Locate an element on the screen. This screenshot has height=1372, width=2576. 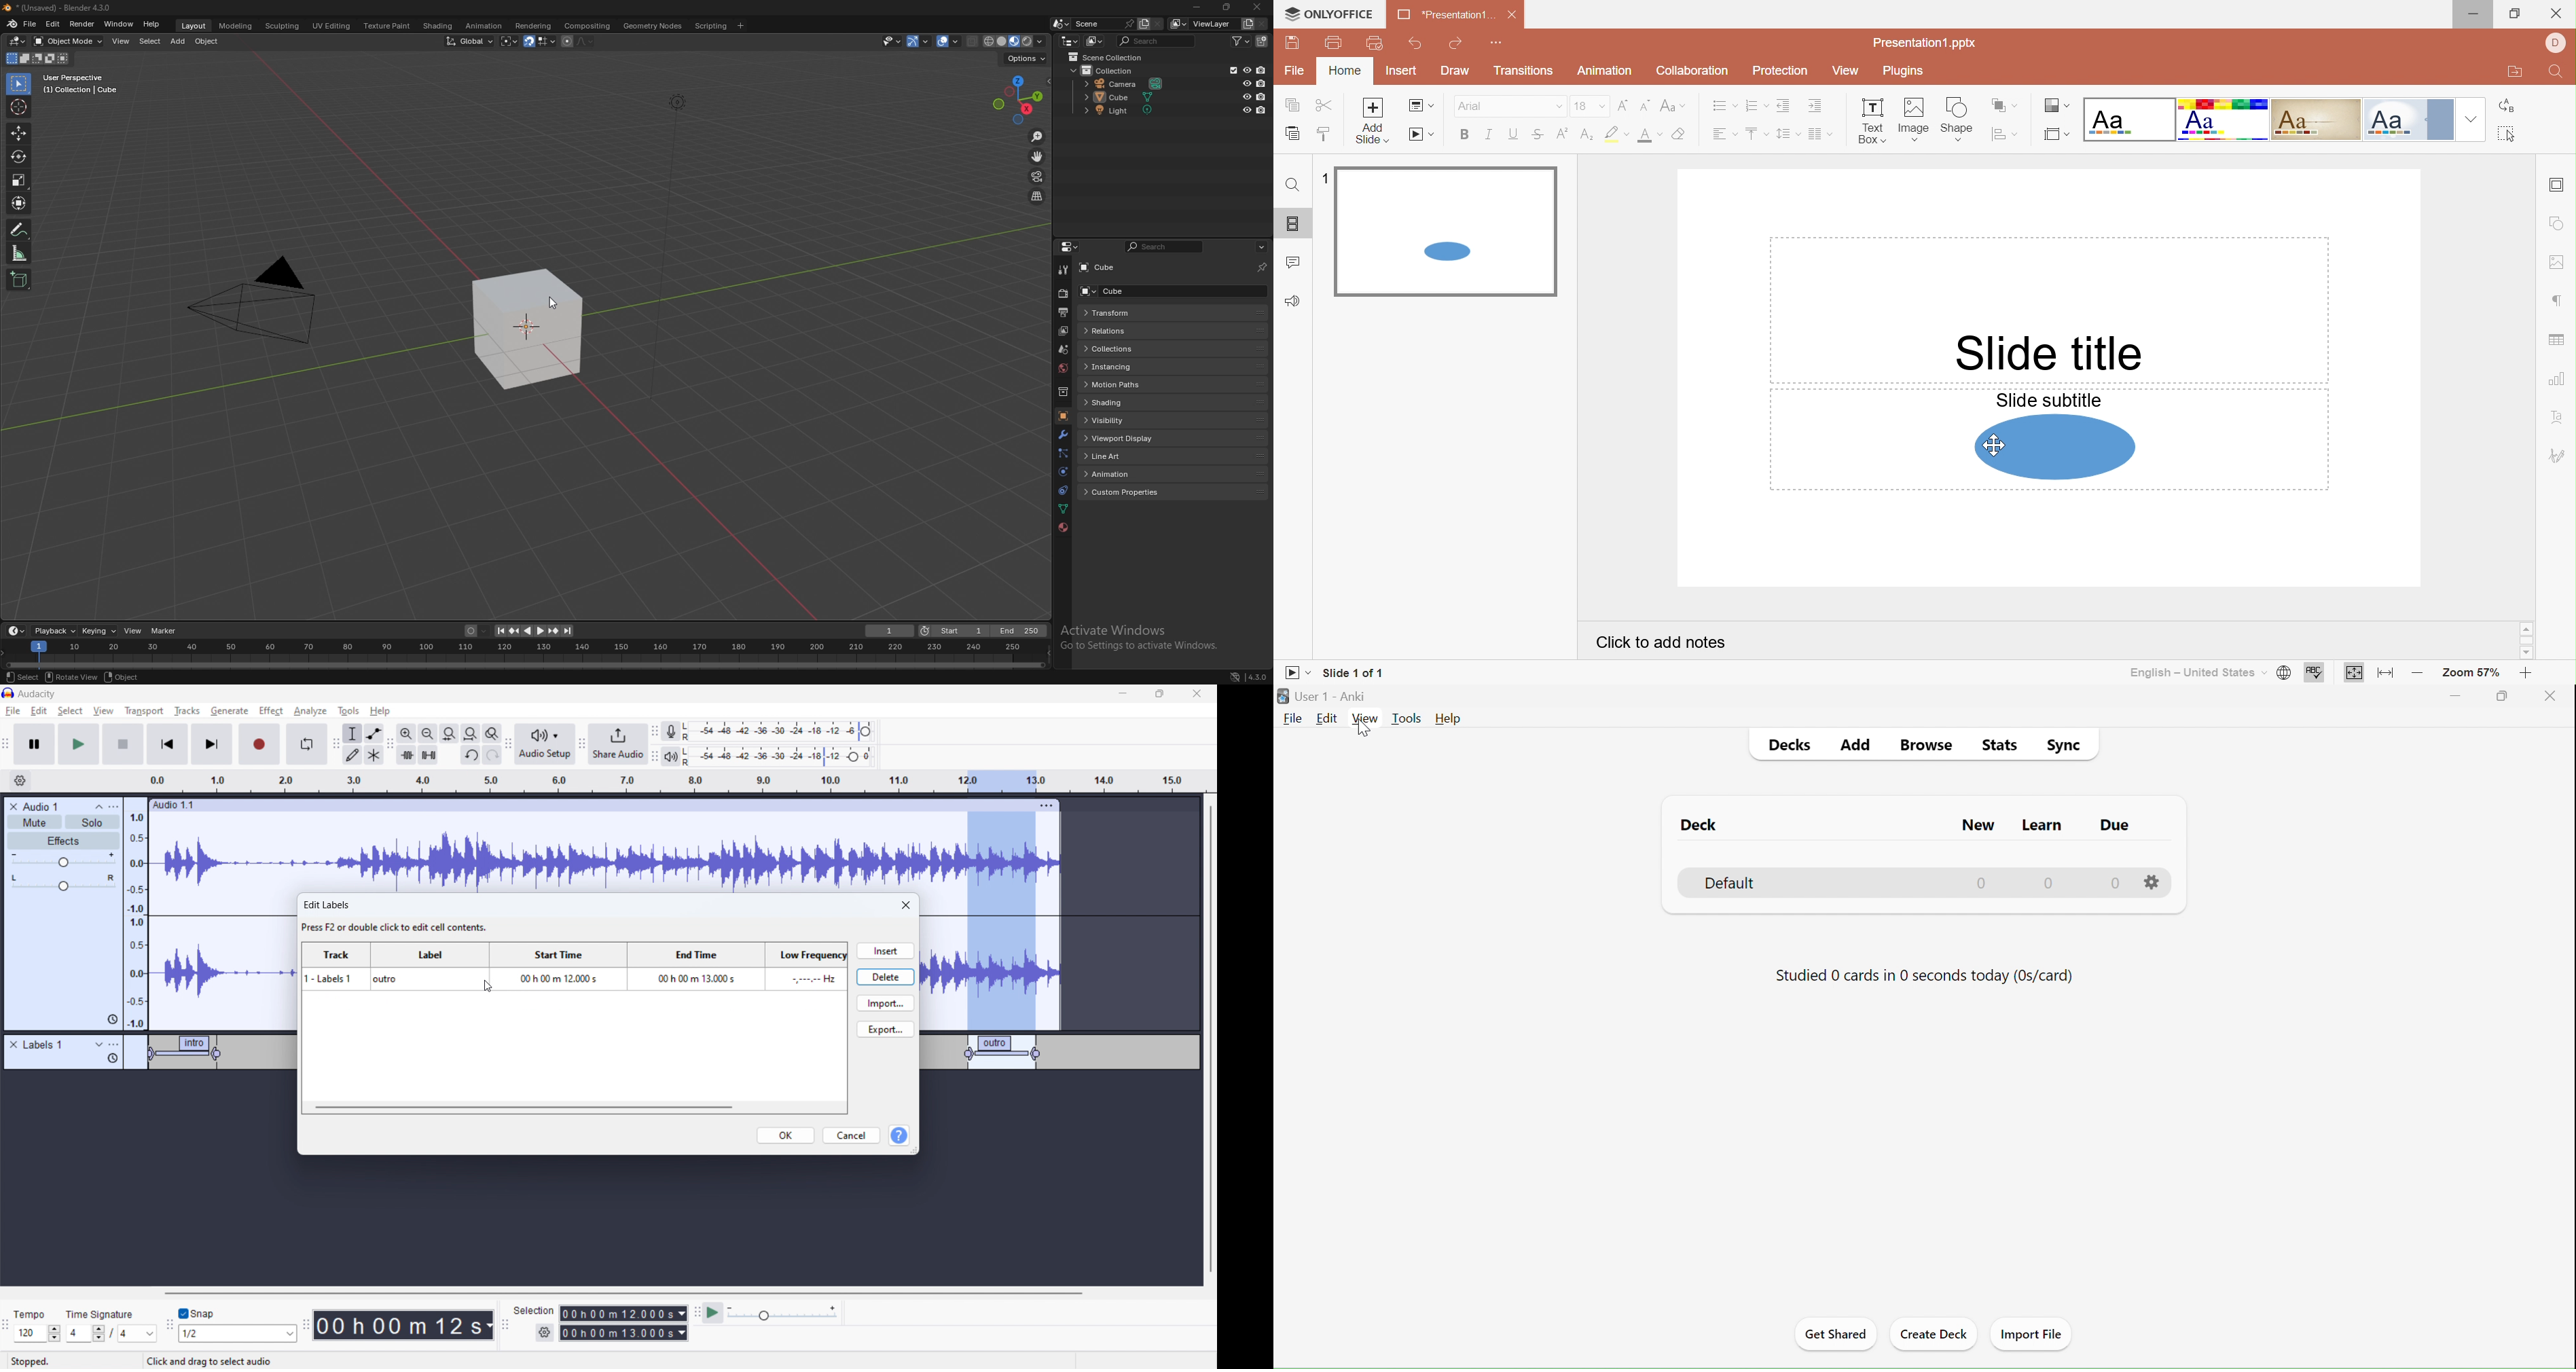
play at speed is located at coordinates (712, 1312).